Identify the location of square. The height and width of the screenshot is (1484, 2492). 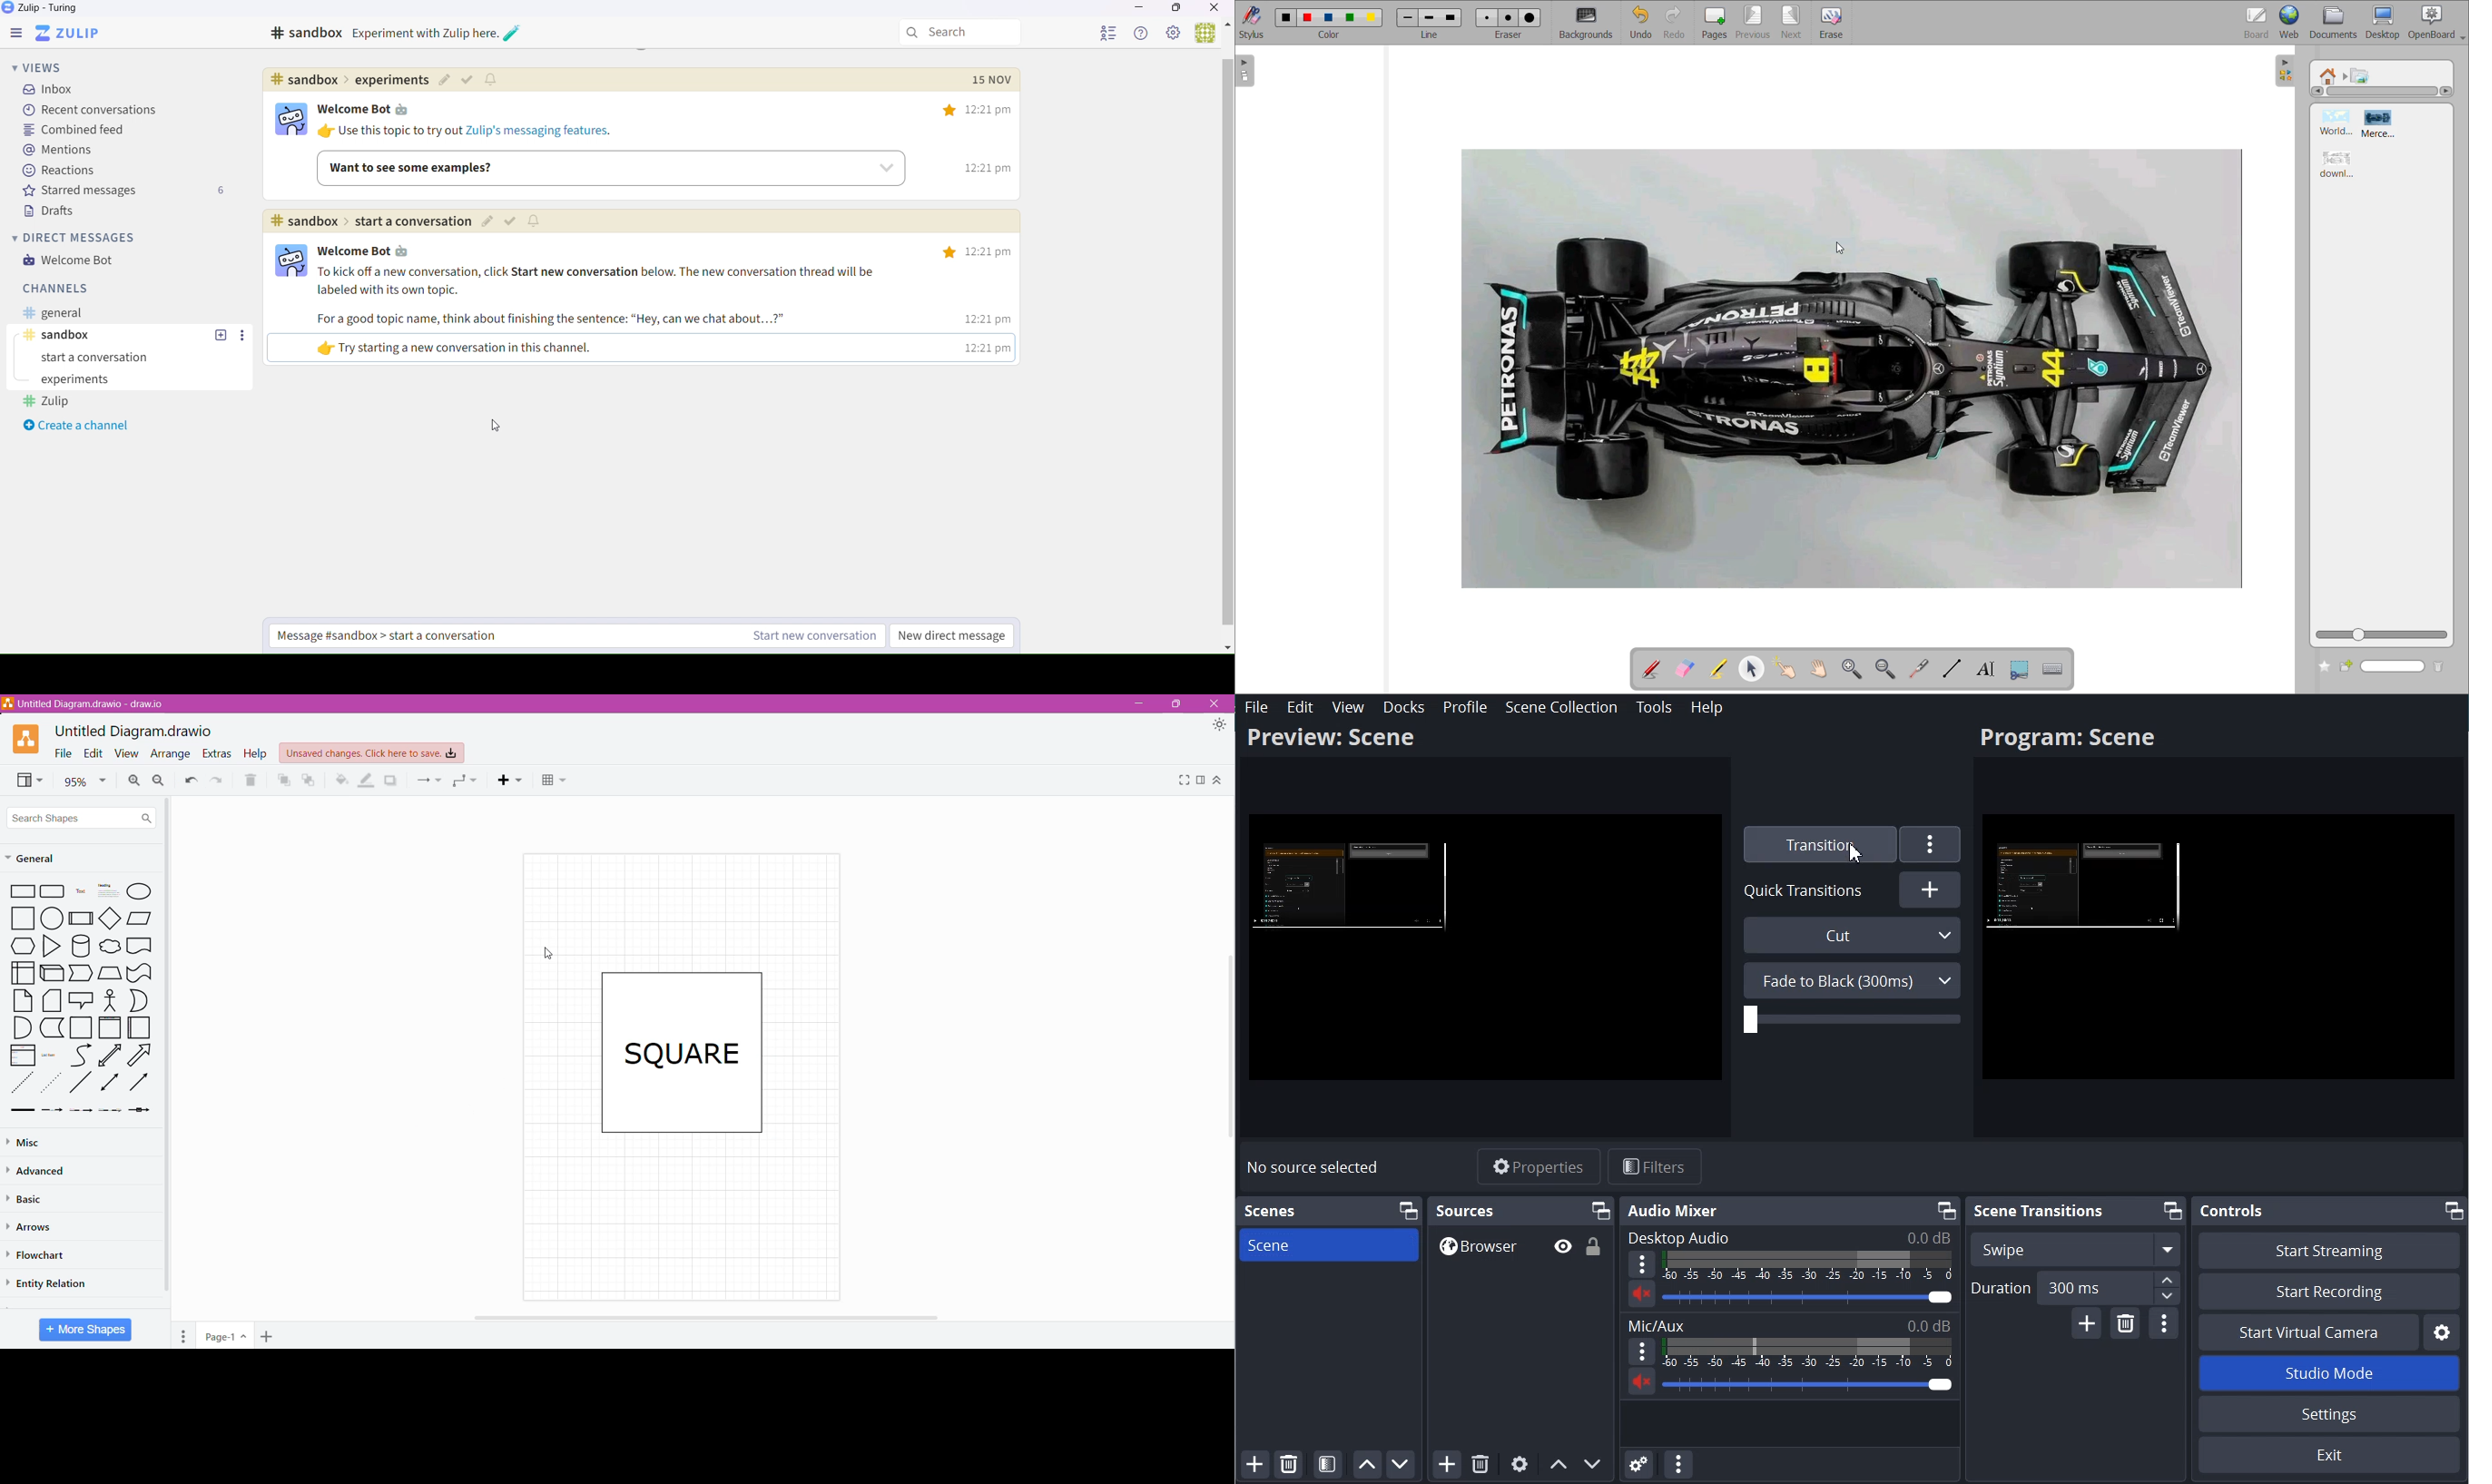
(21, 918).